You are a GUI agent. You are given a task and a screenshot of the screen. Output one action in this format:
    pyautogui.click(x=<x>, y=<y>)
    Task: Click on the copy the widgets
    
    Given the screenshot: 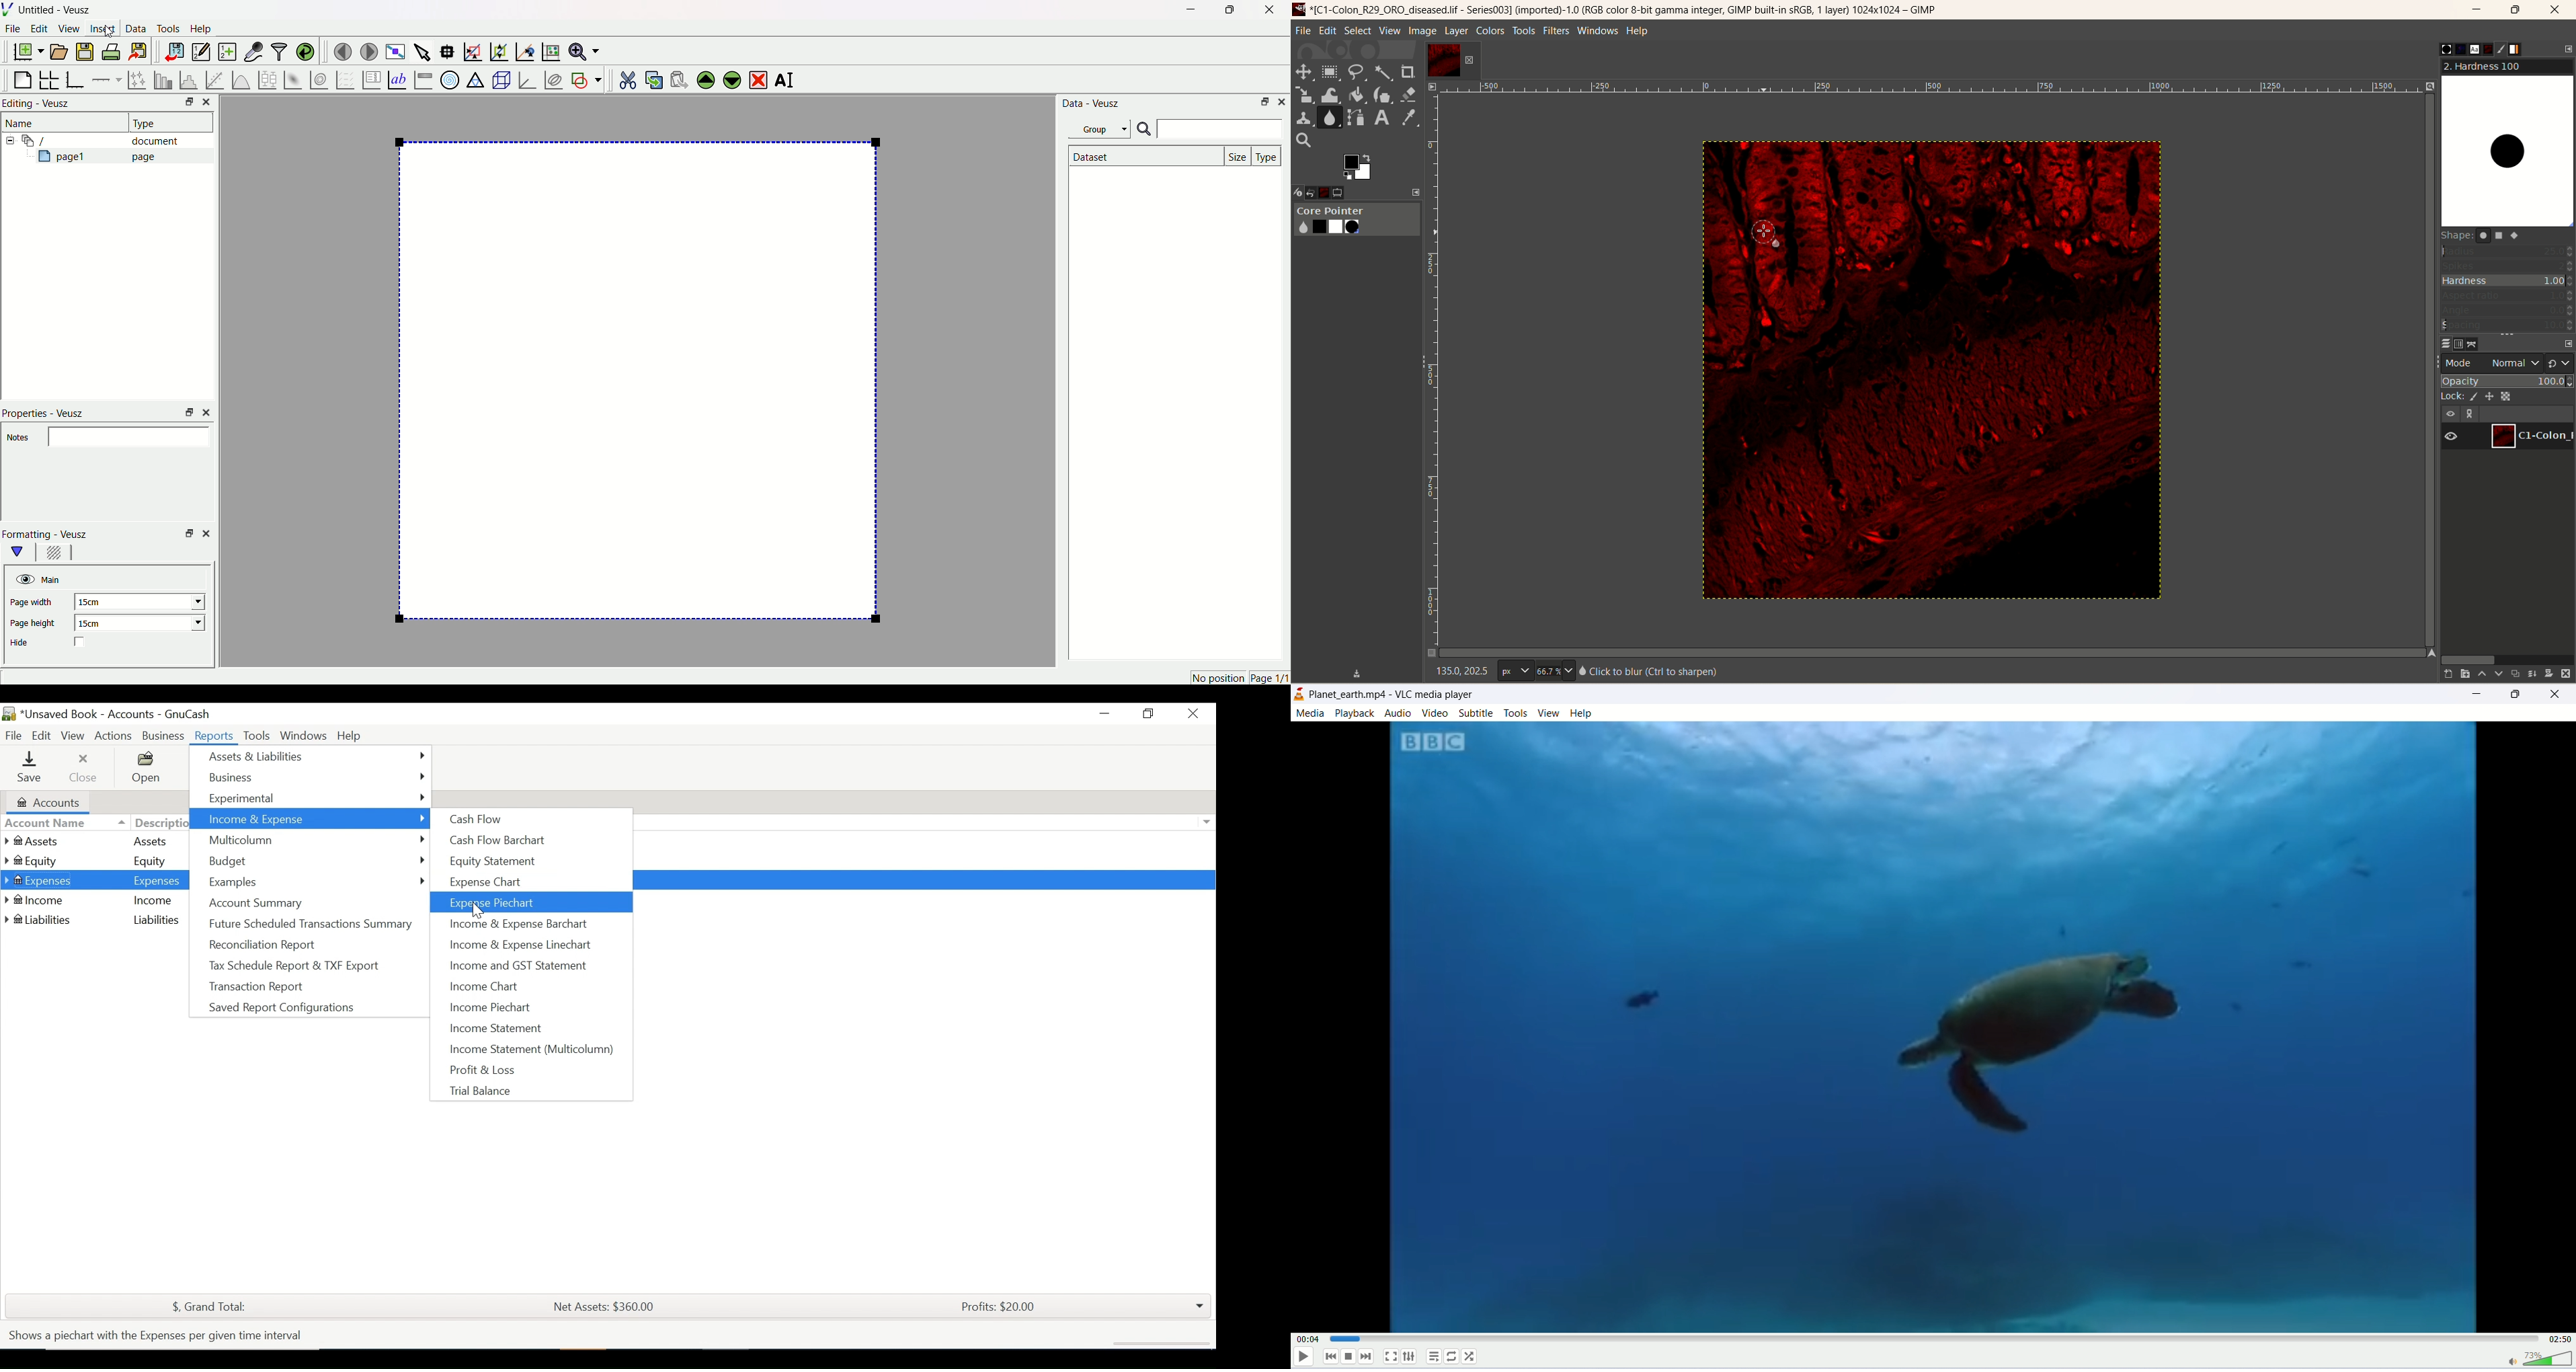 What is the action you would take?
    pyautogui.click(x=653, y=78)
    